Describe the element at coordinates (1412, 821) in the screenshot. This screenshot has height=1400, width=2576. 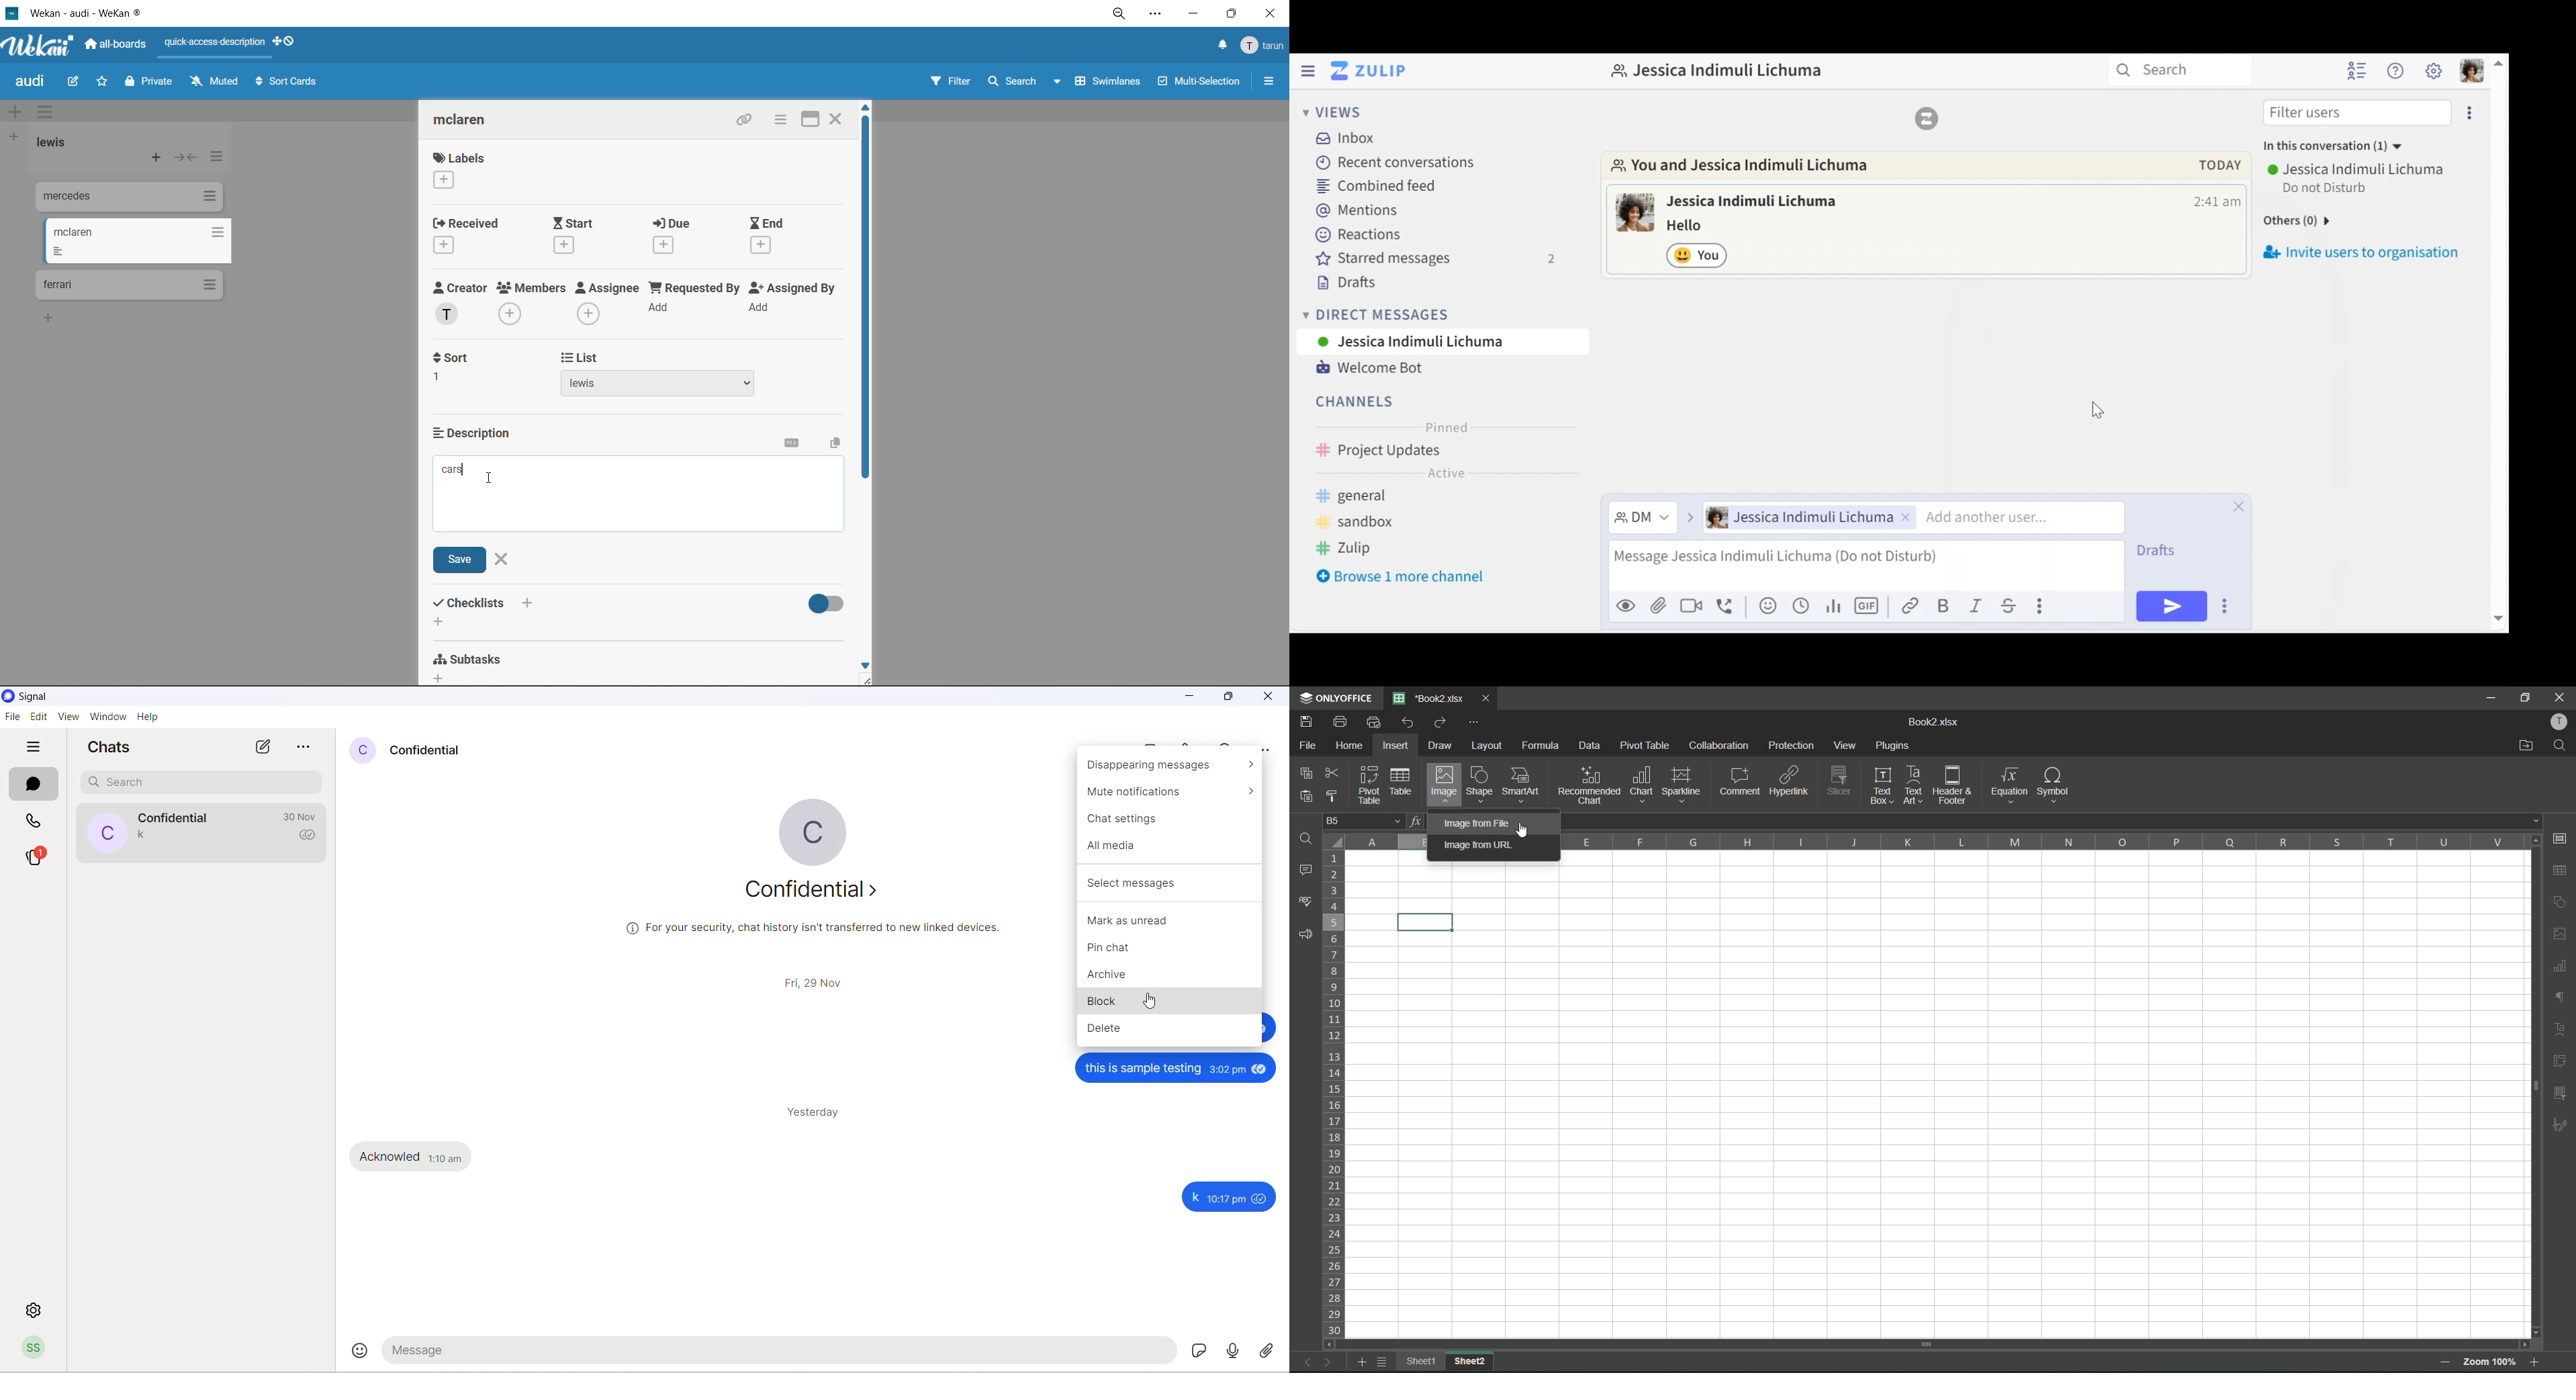
I see `fx` at that location.